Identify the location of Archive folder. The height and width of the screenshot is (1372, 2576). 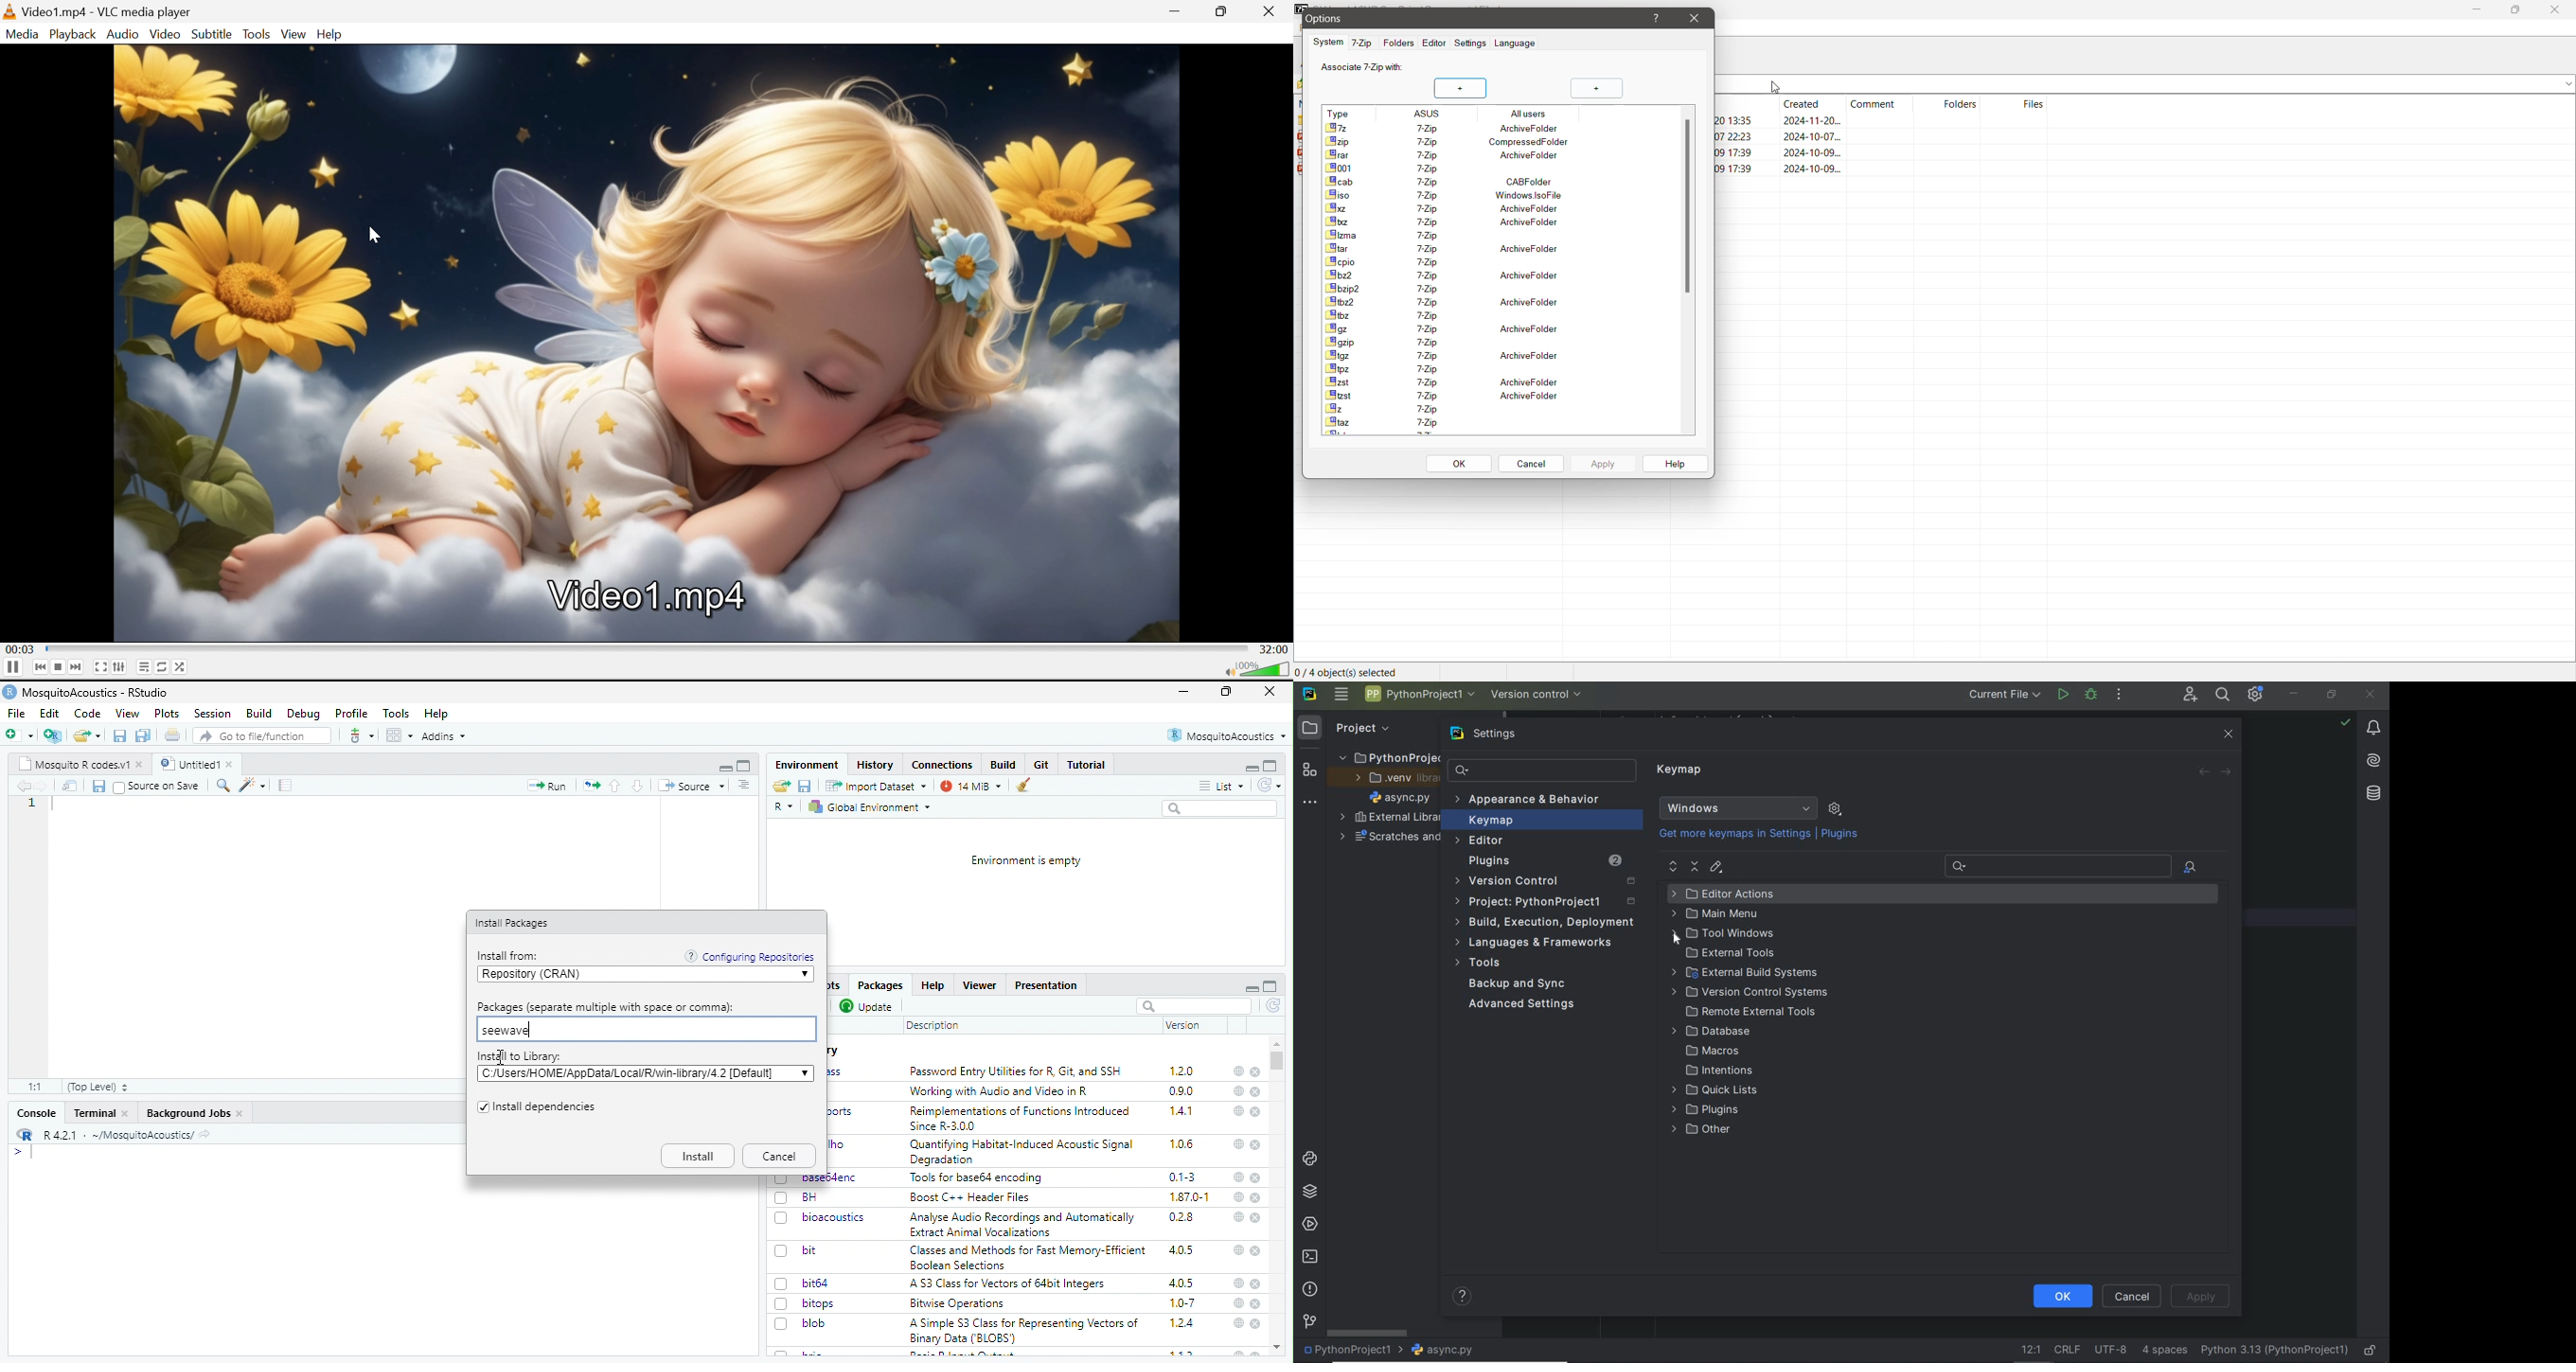
(1450, 155).